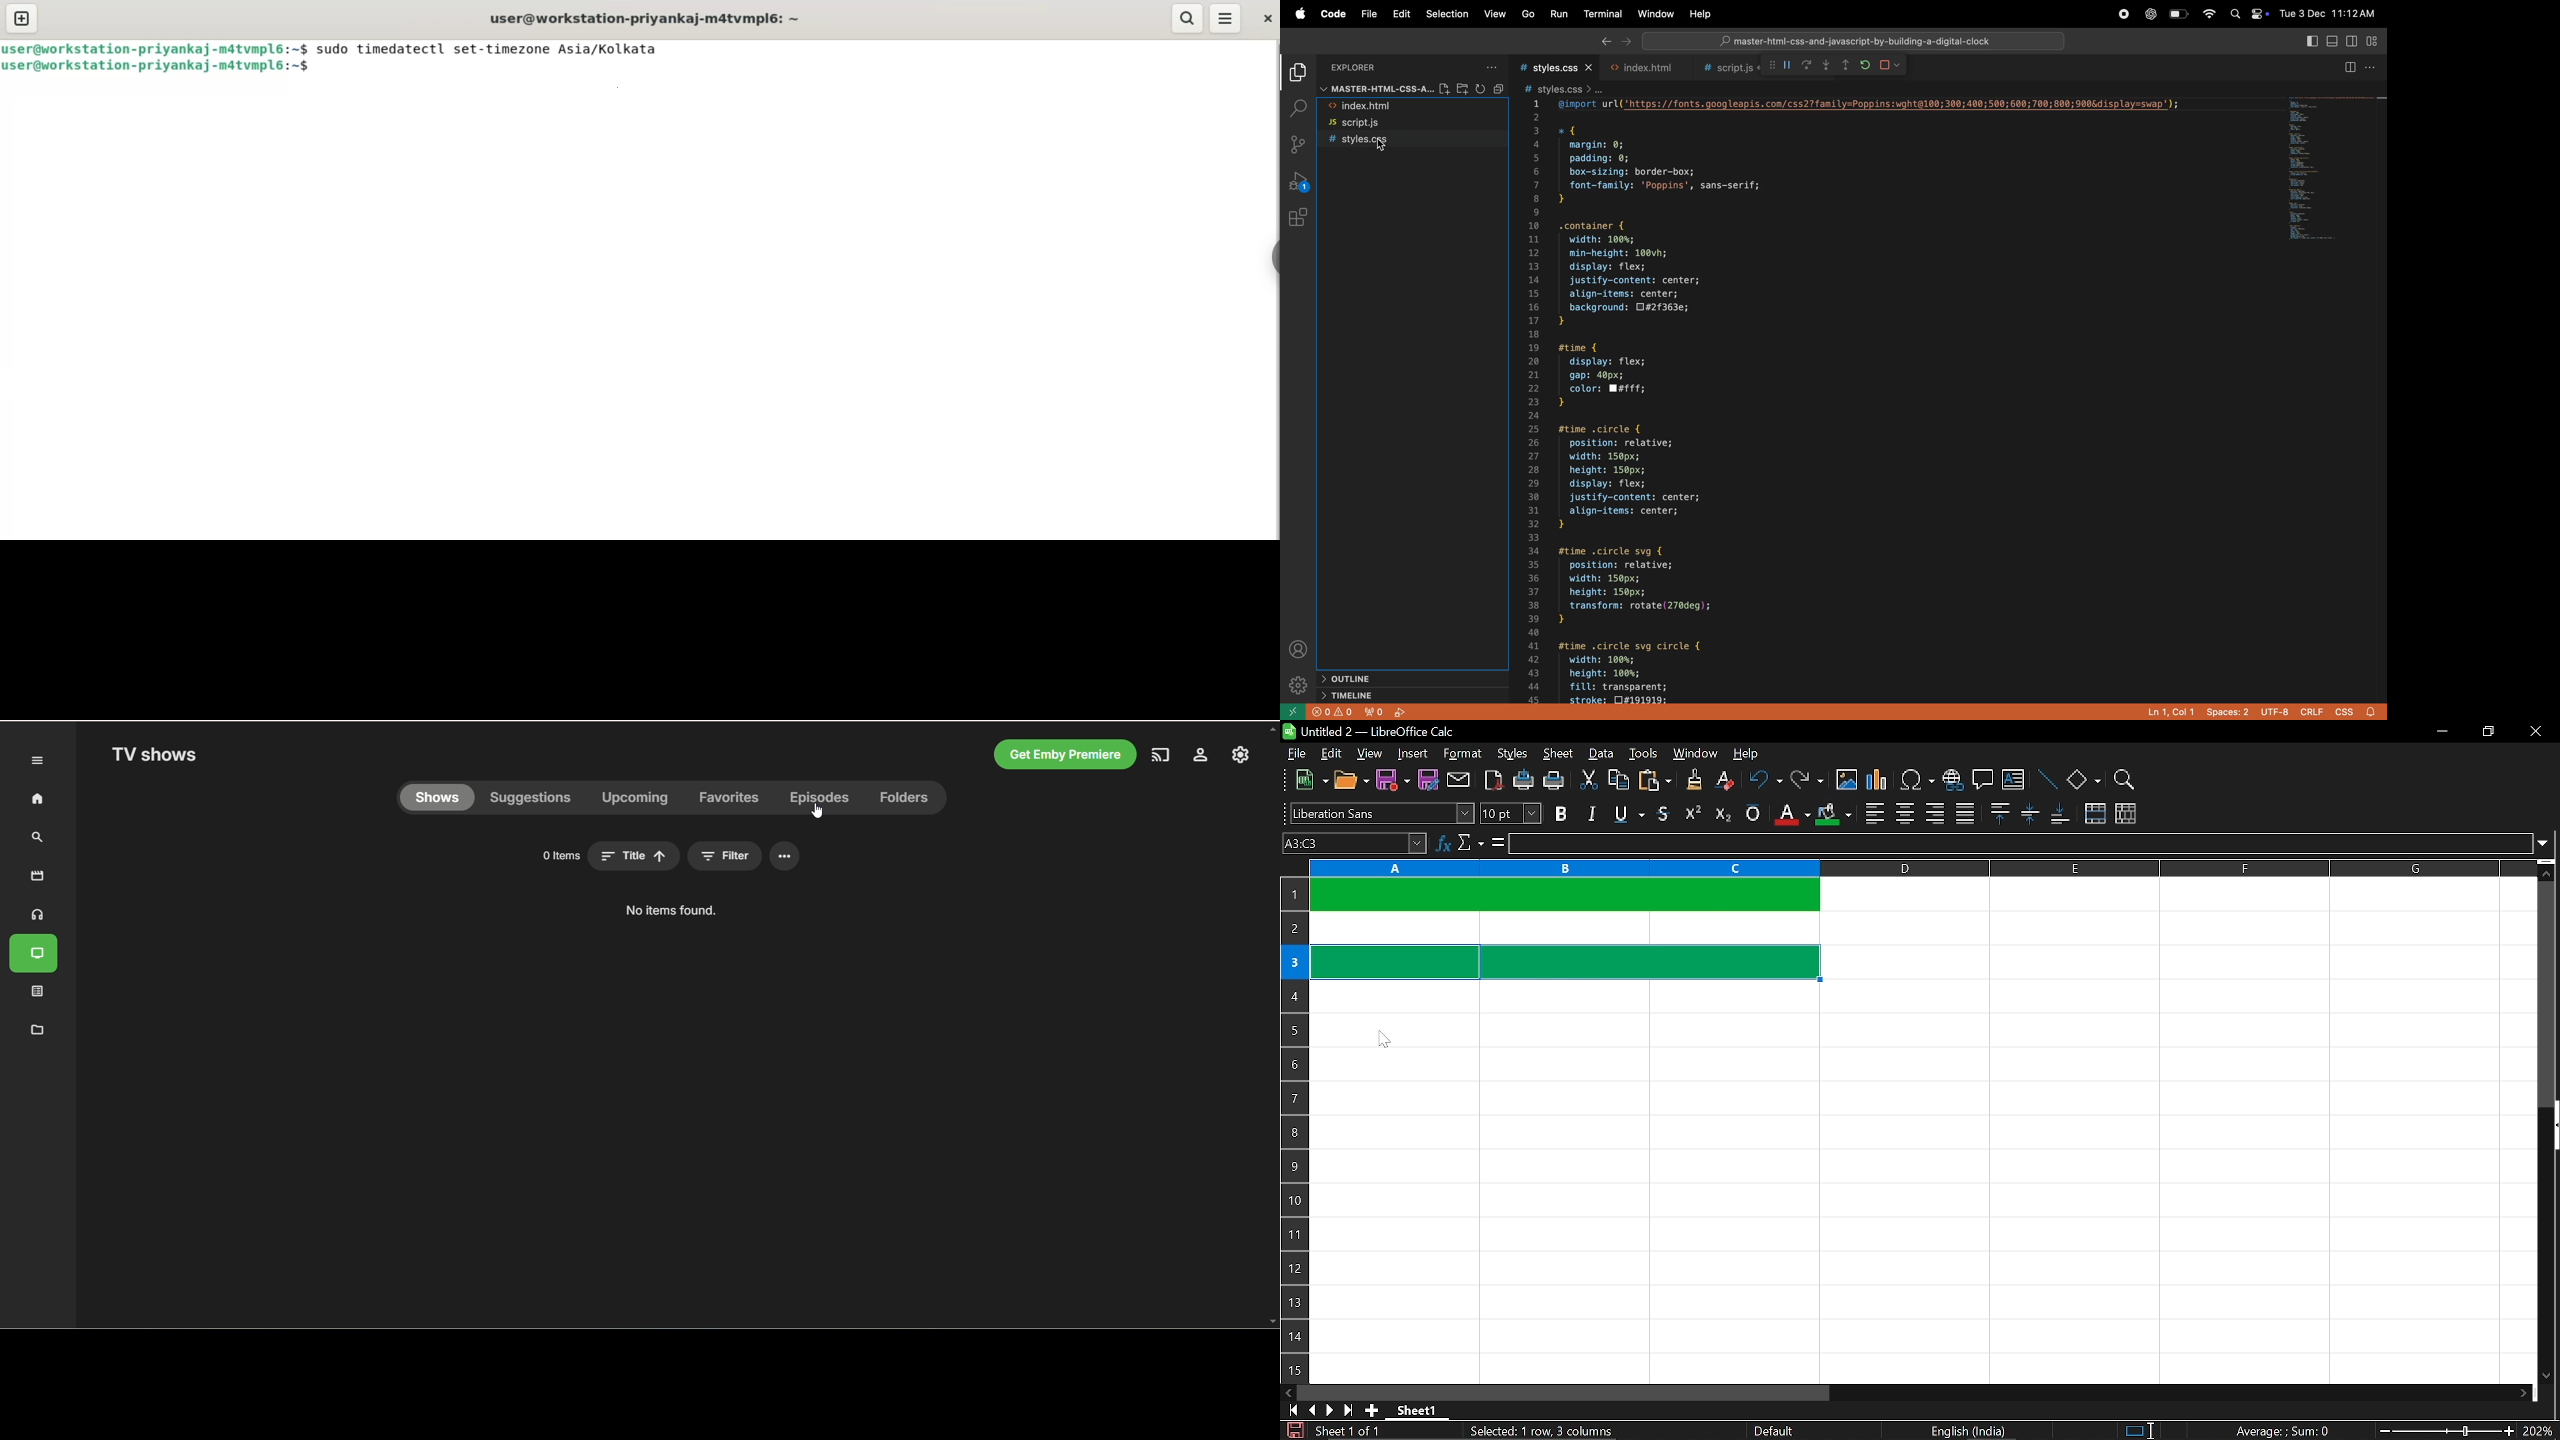 This screenshot has height=1456, width=2576. Describe the element at coordinates (2525, 1392) in the screenshot. I see `move right` at that location.